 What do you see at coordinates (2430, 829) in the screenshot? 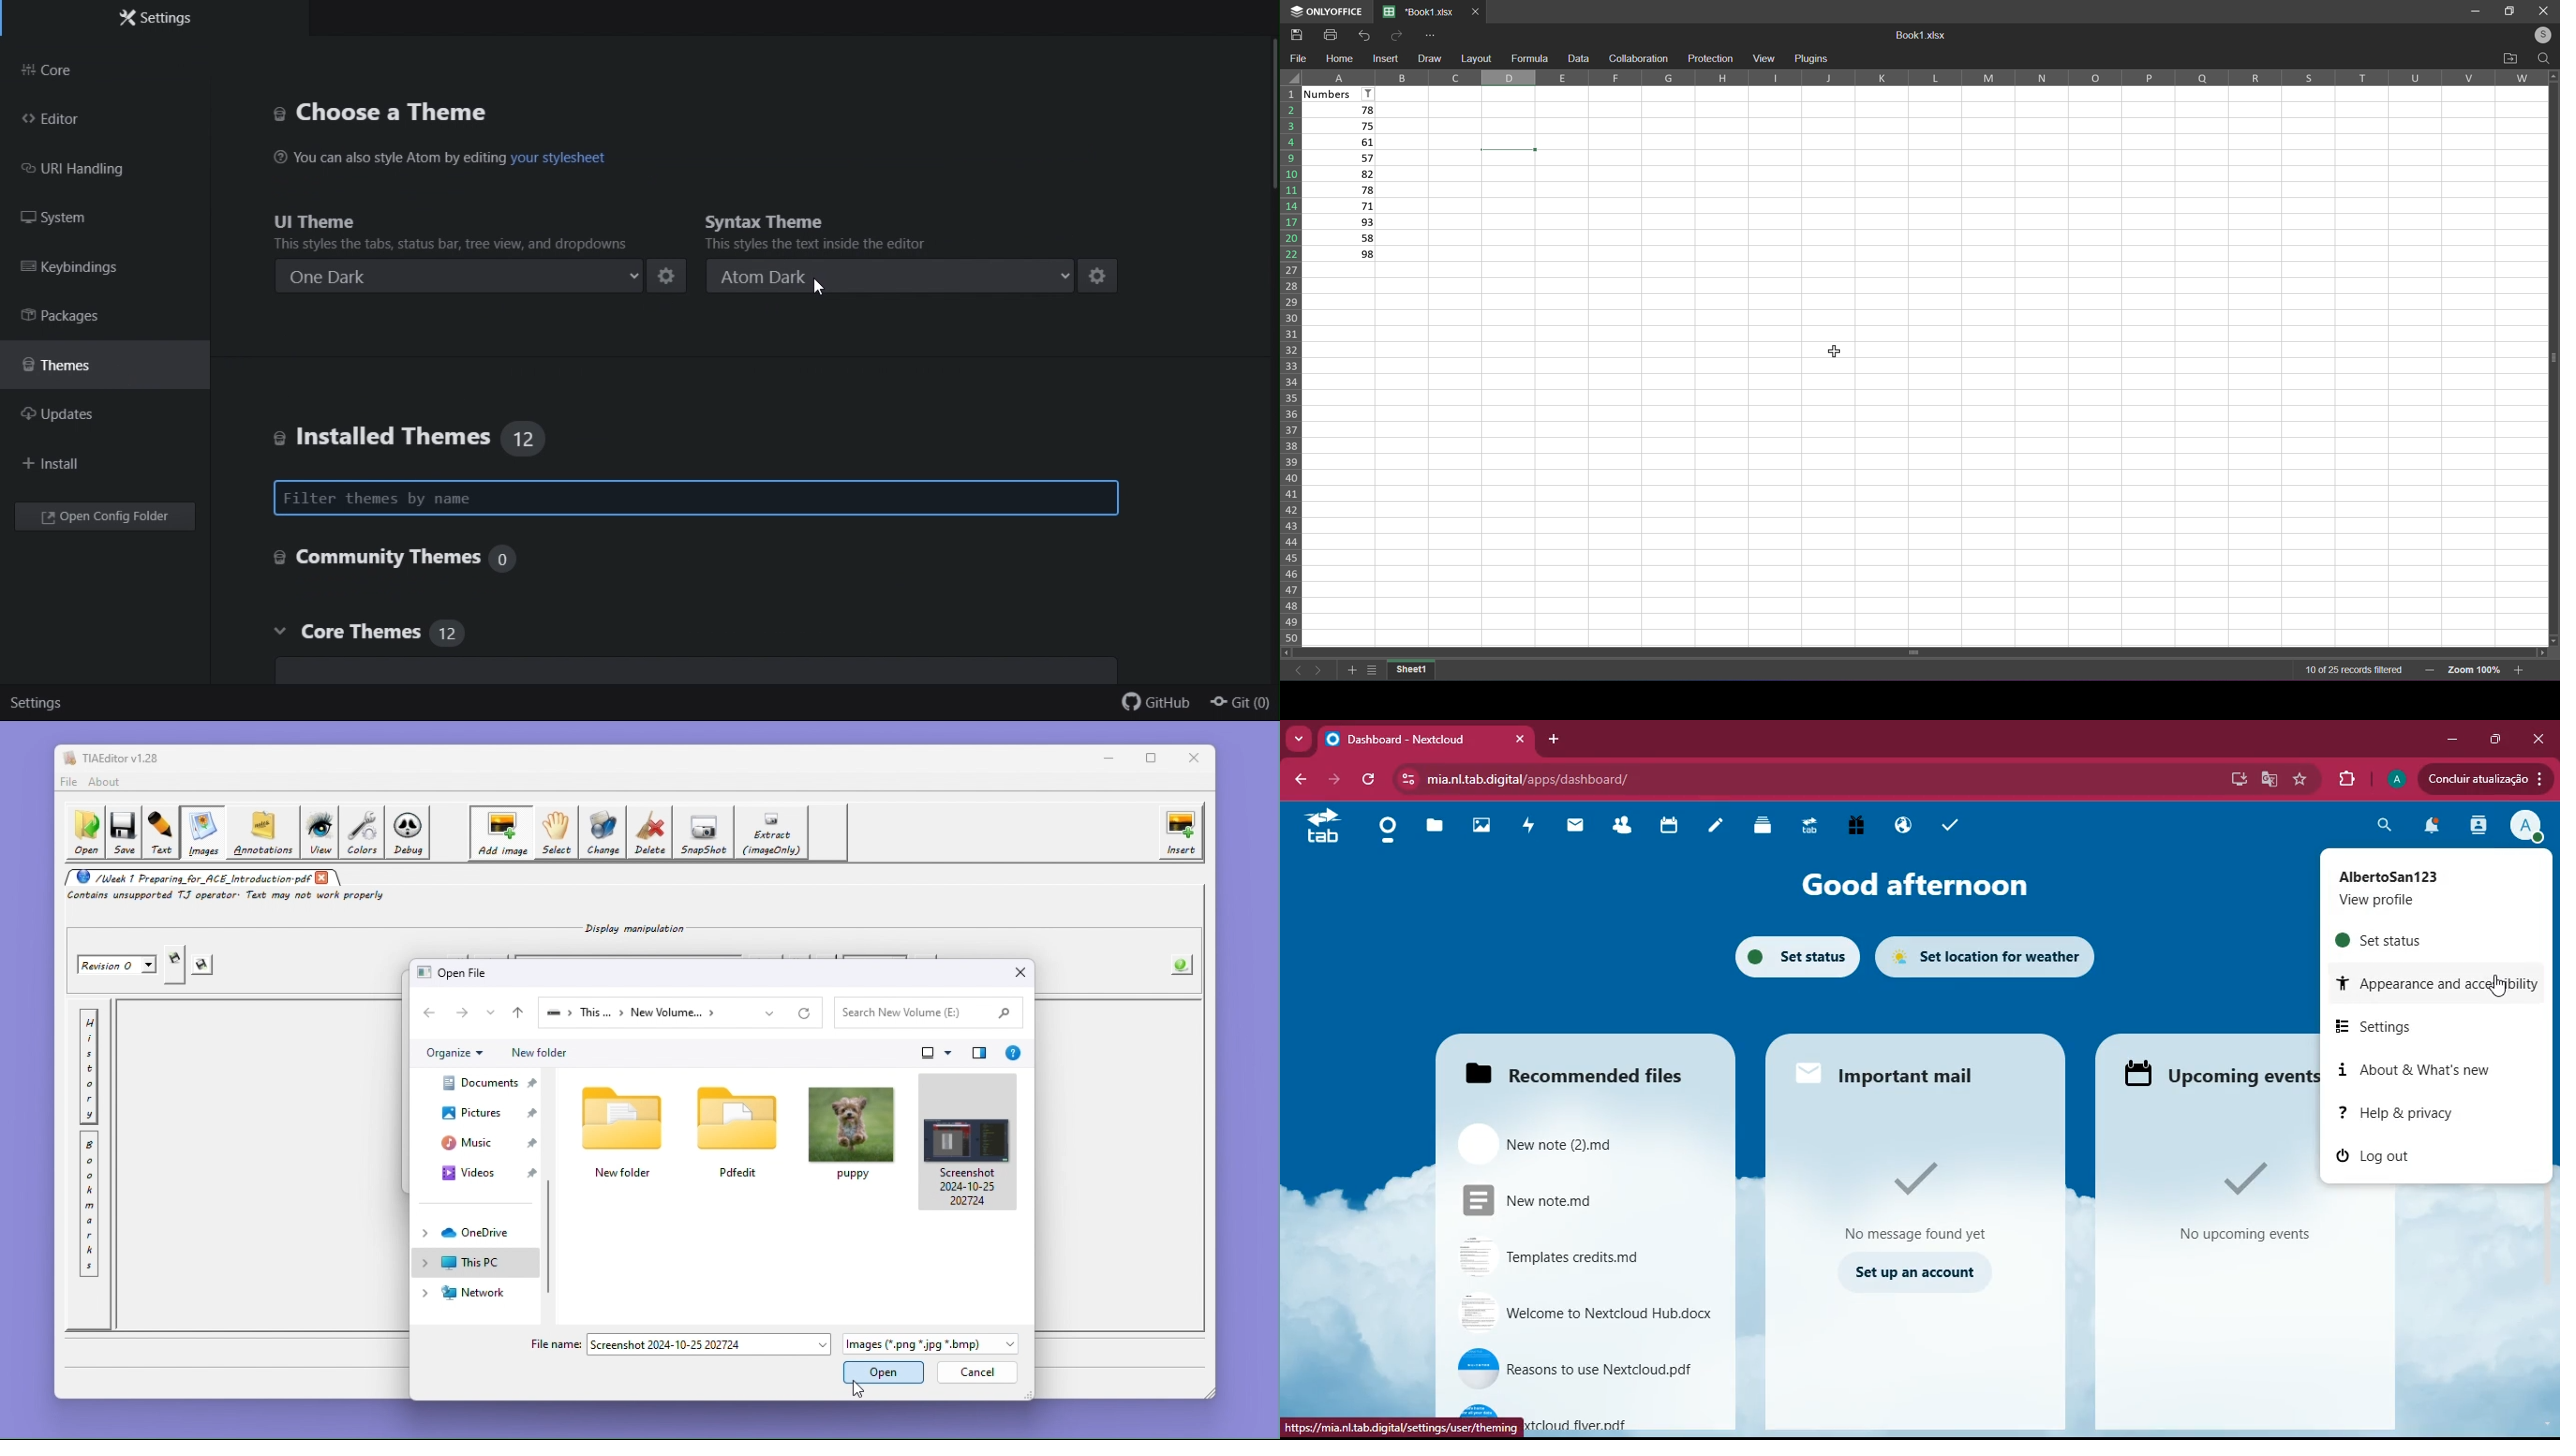
I see `notifications` at bounding box center [2430, 829].